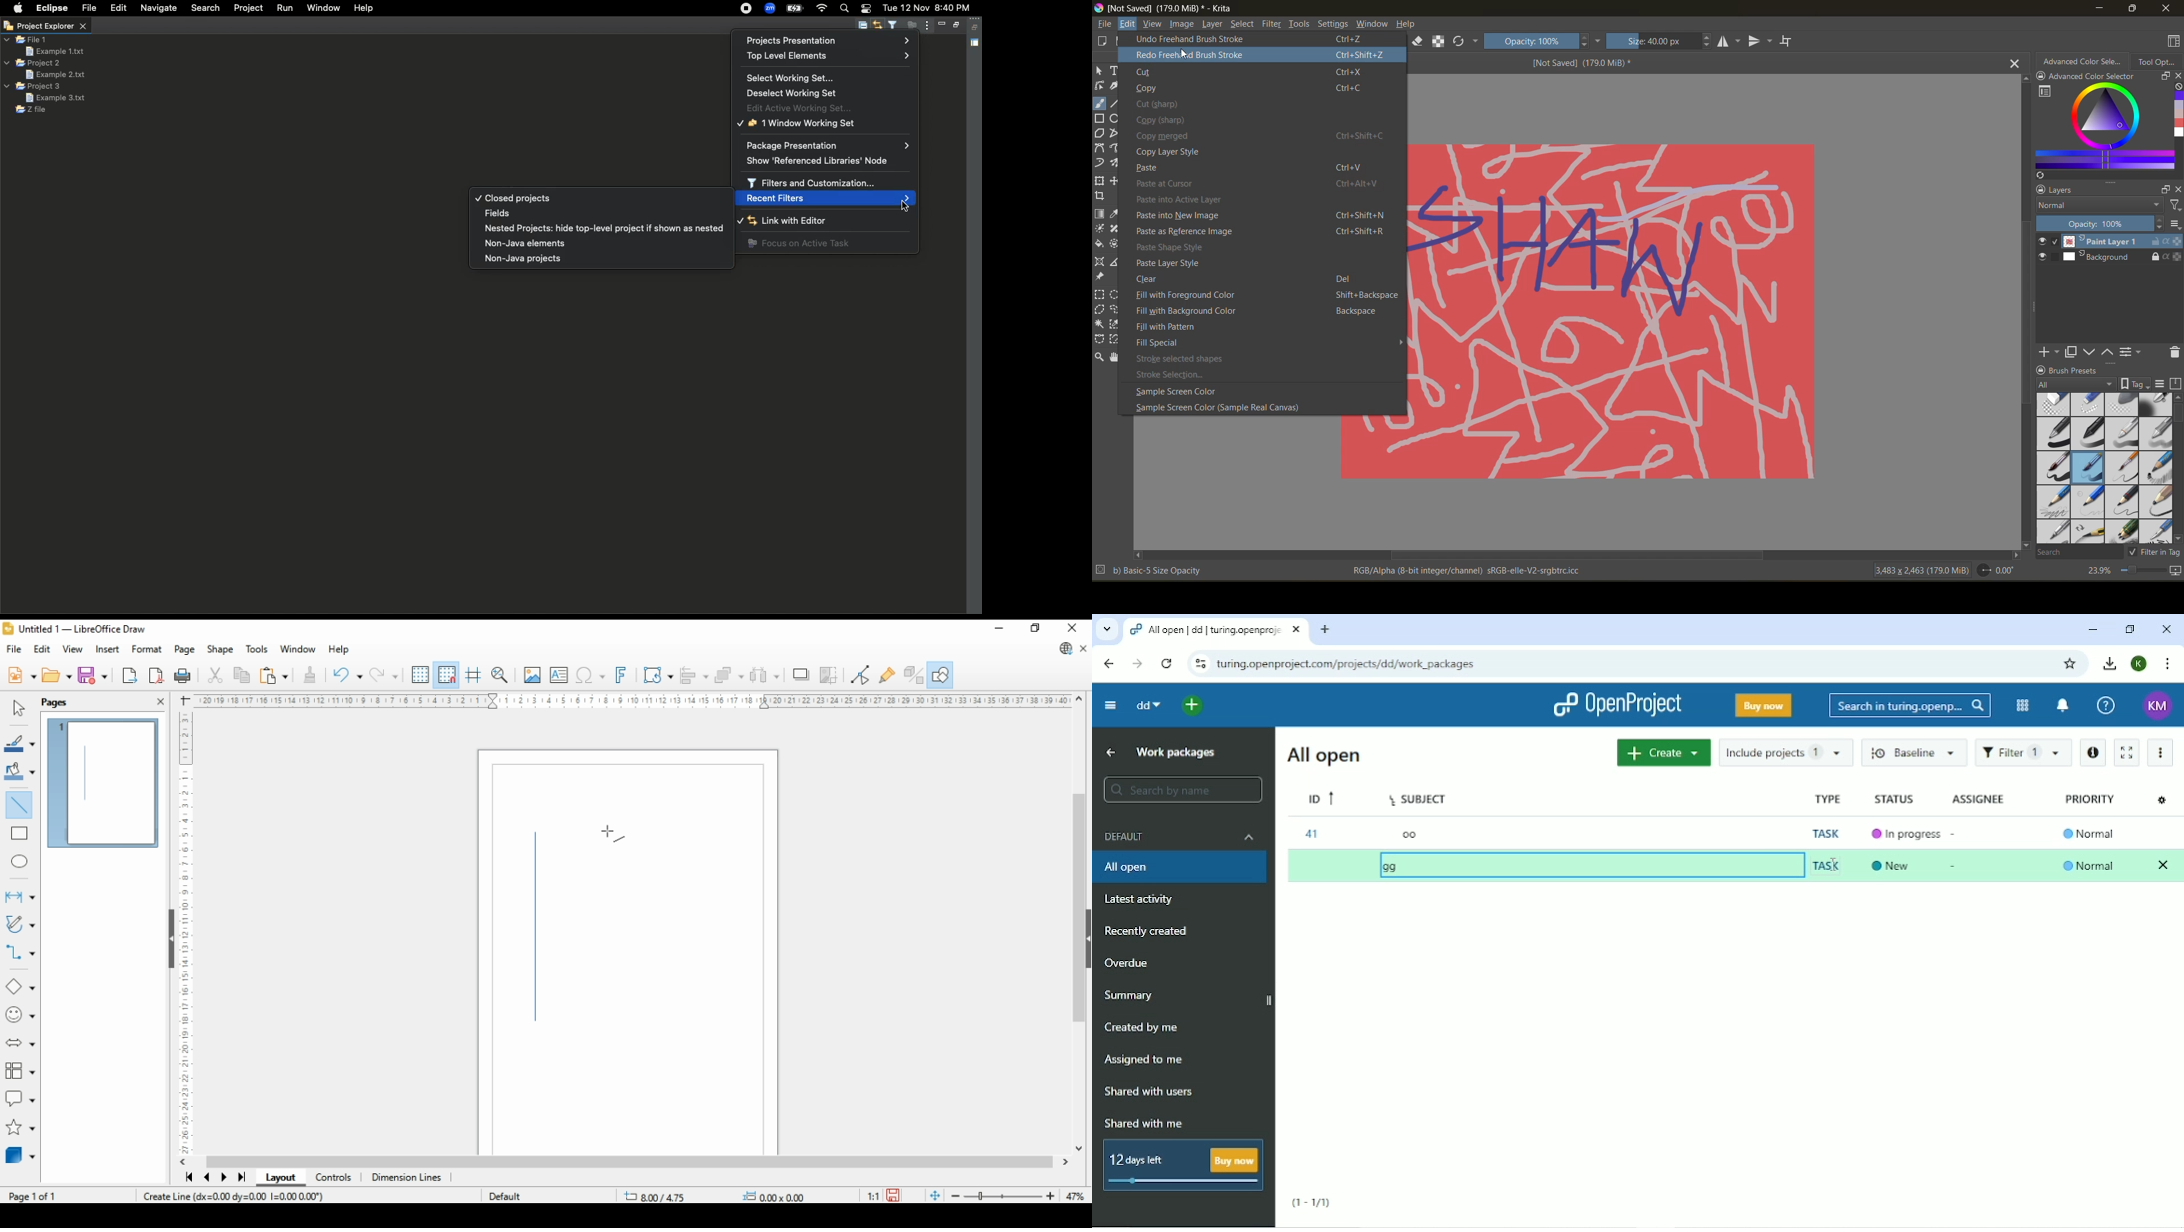 This screenshot has width=2184, height=1232. What do you see at coordinates (2175, 41) in the screenshot?
I see `choose workspace` at bounding box center [2175, 41].